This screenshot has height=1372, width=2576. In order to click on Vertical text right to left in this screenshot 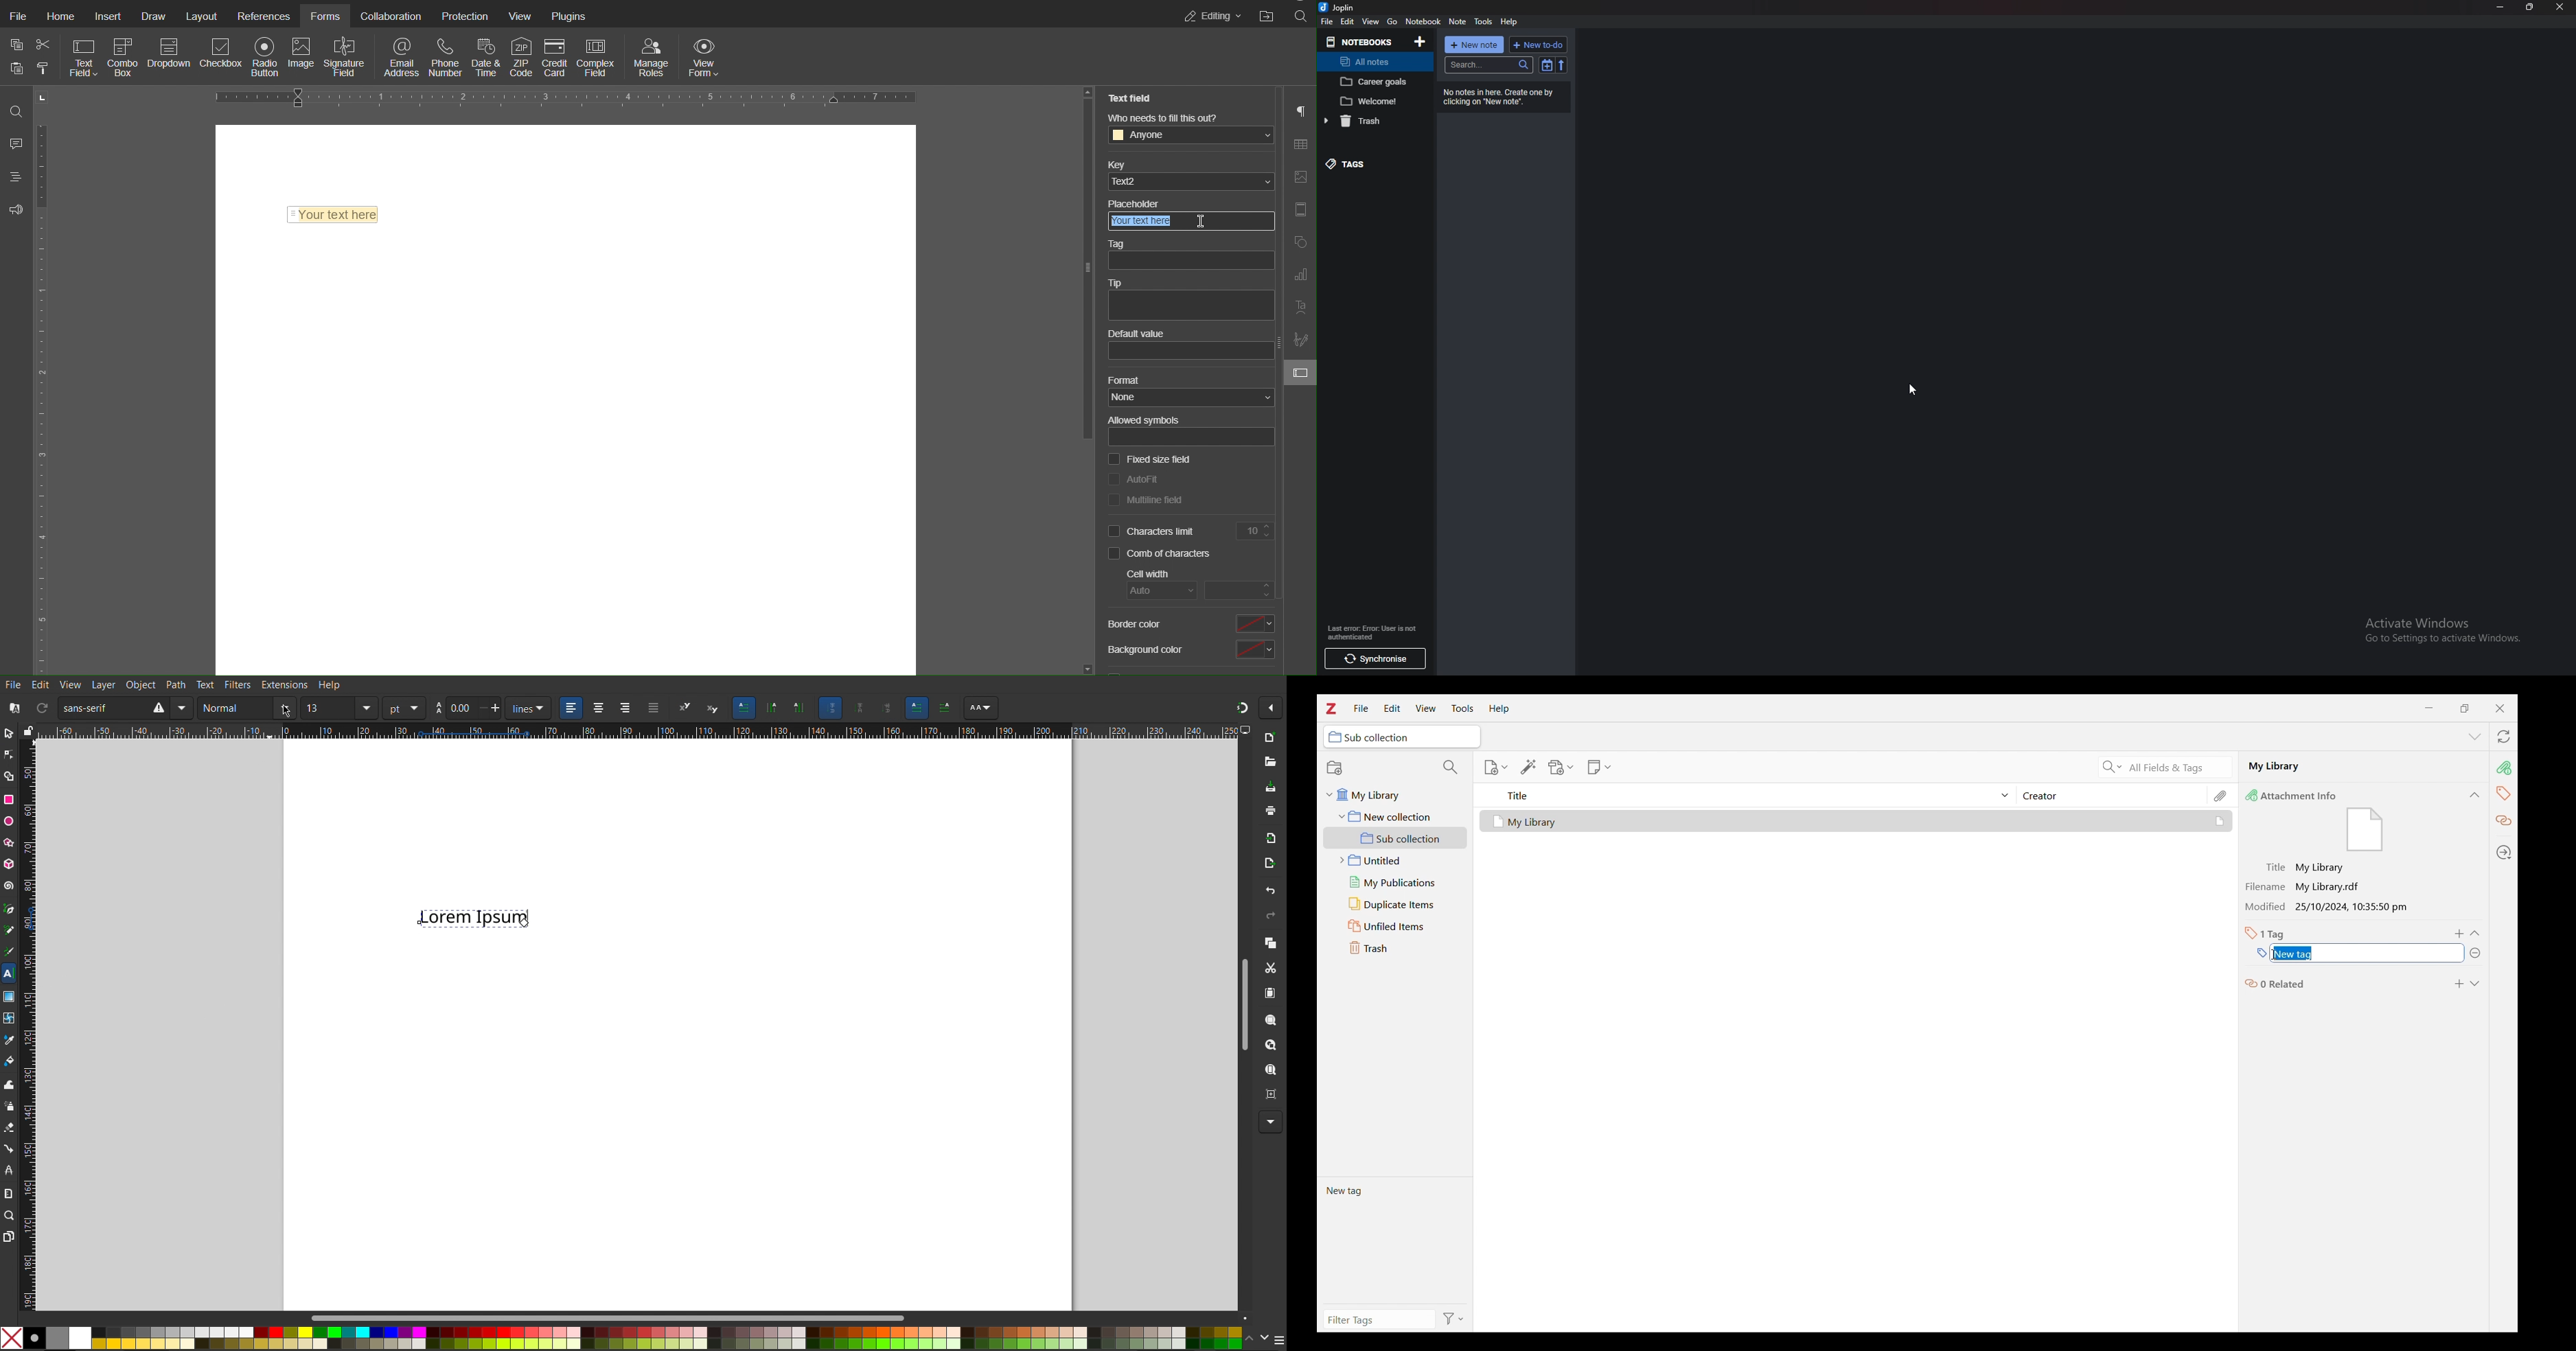, I will do `click(771, 709)`.